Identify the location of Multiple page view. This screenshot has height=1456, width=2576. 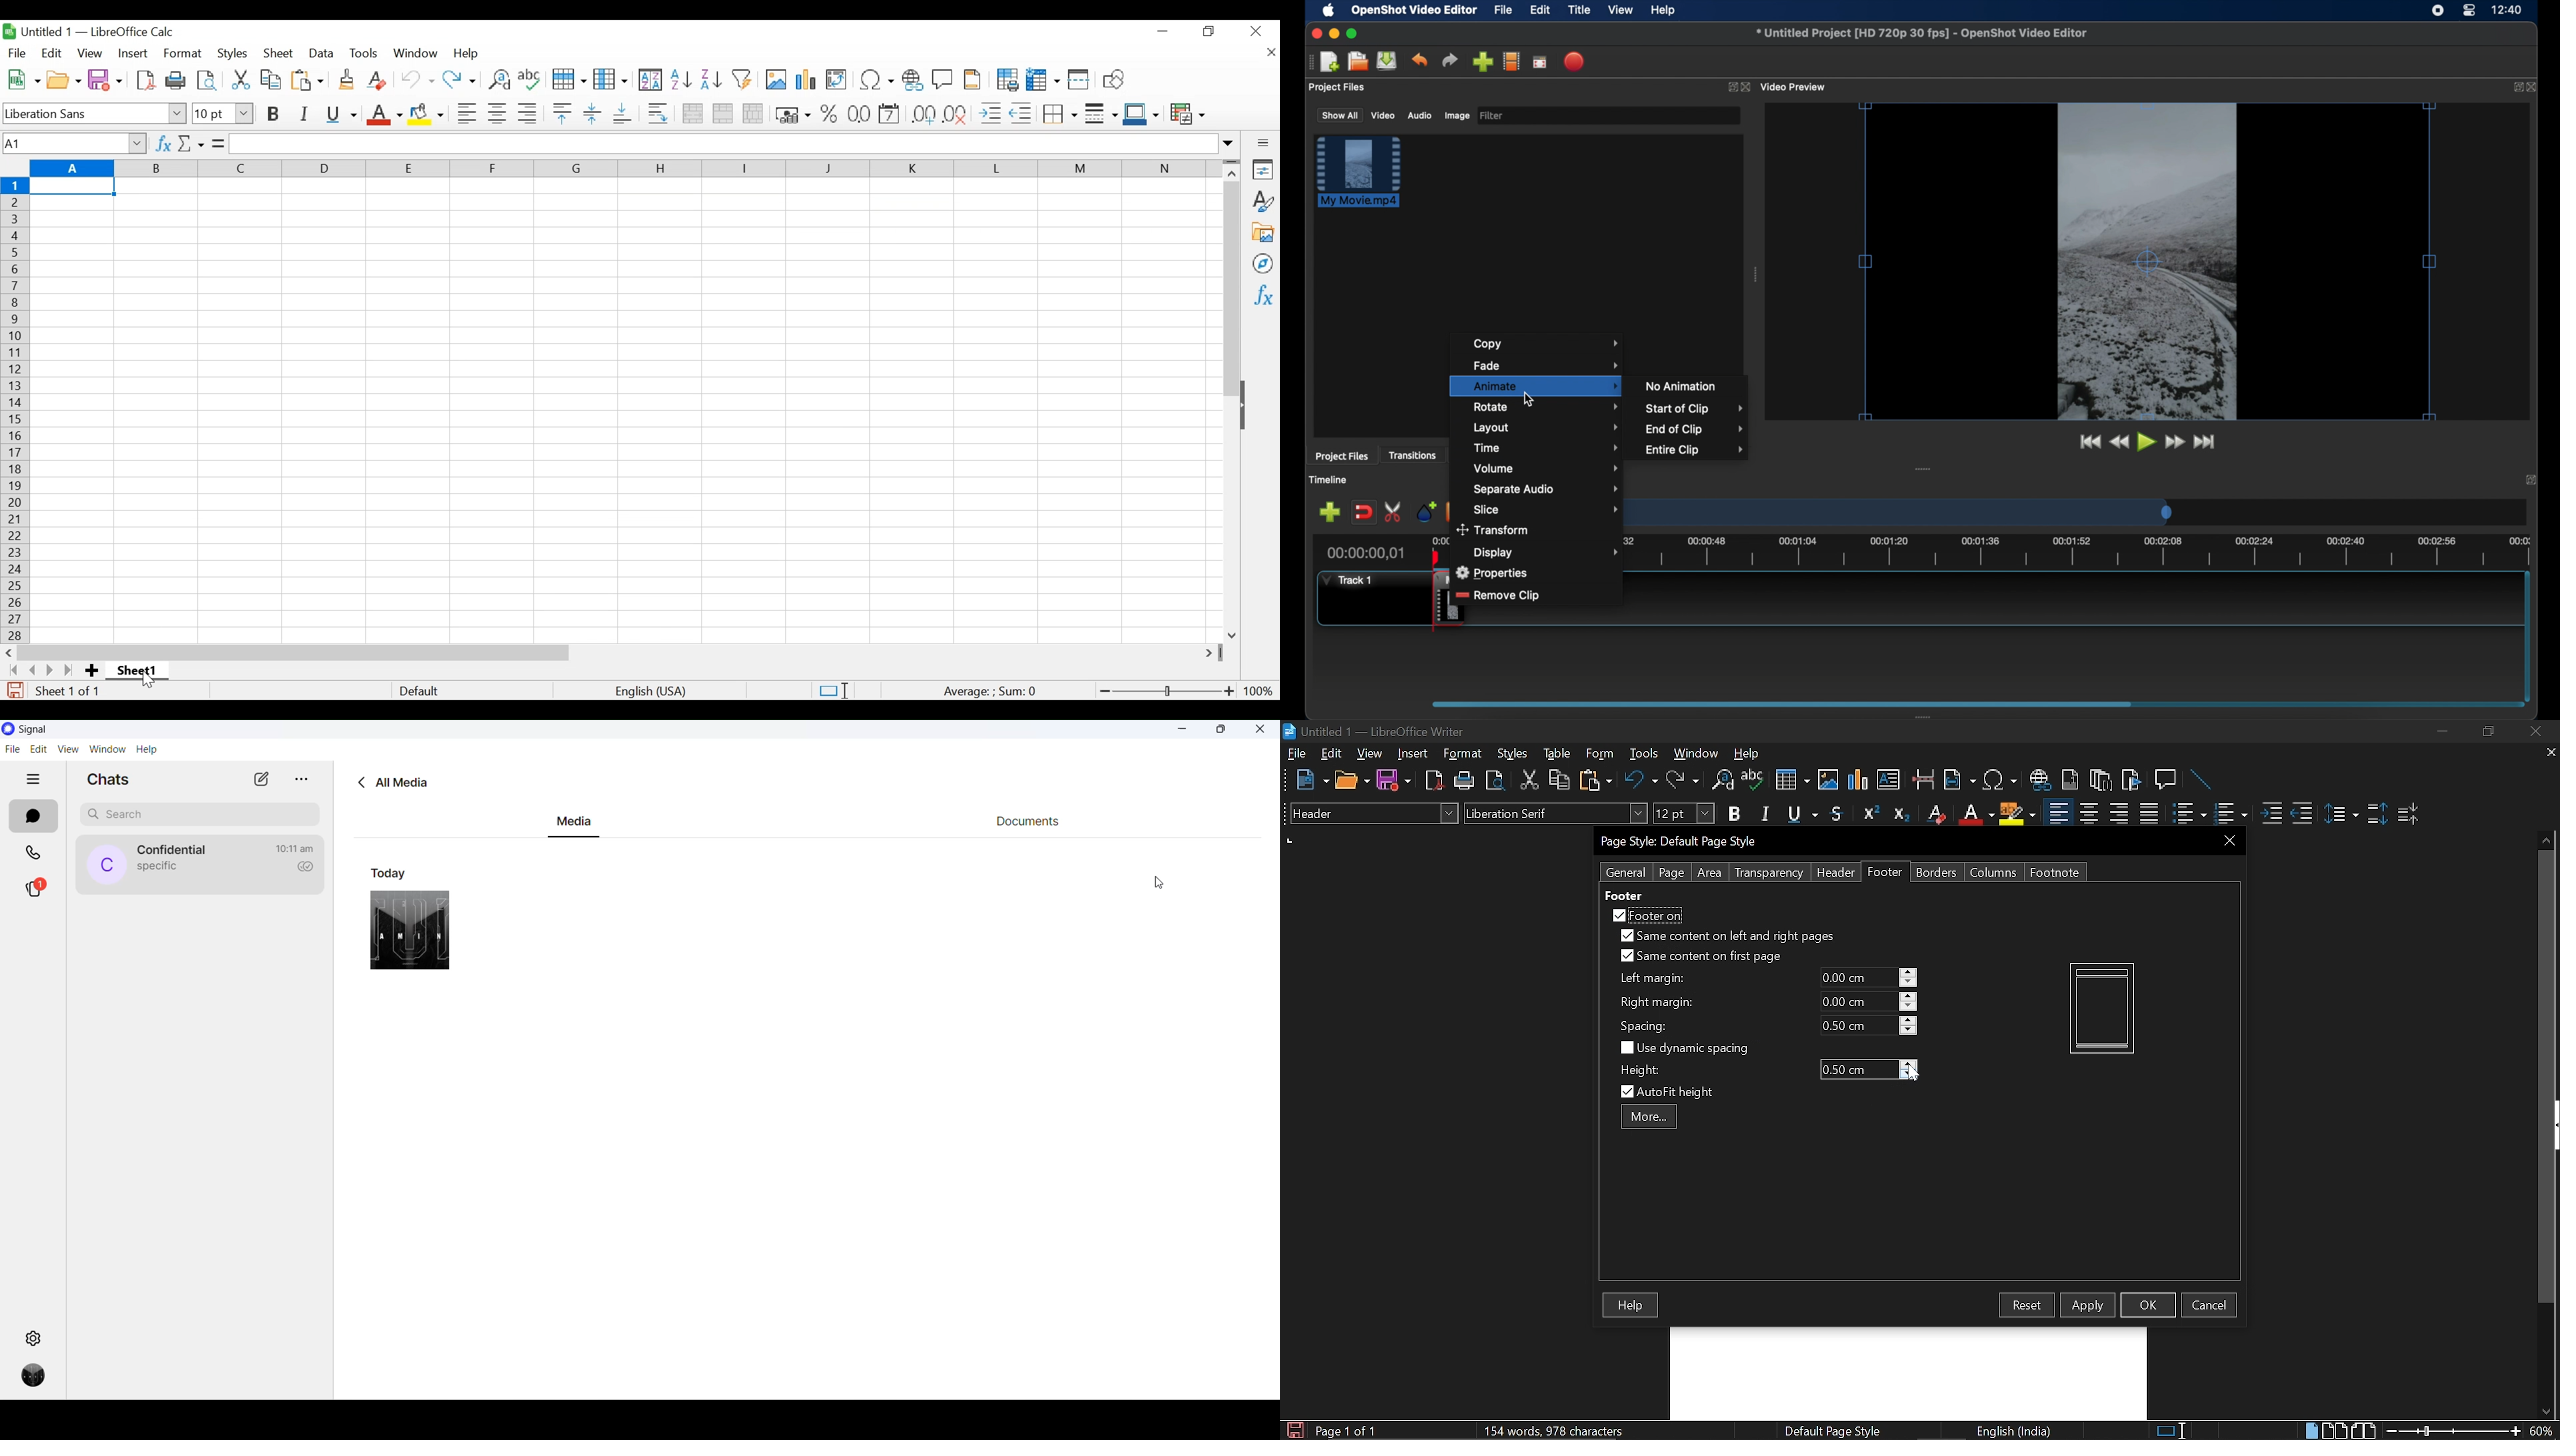
(2334, 1431).